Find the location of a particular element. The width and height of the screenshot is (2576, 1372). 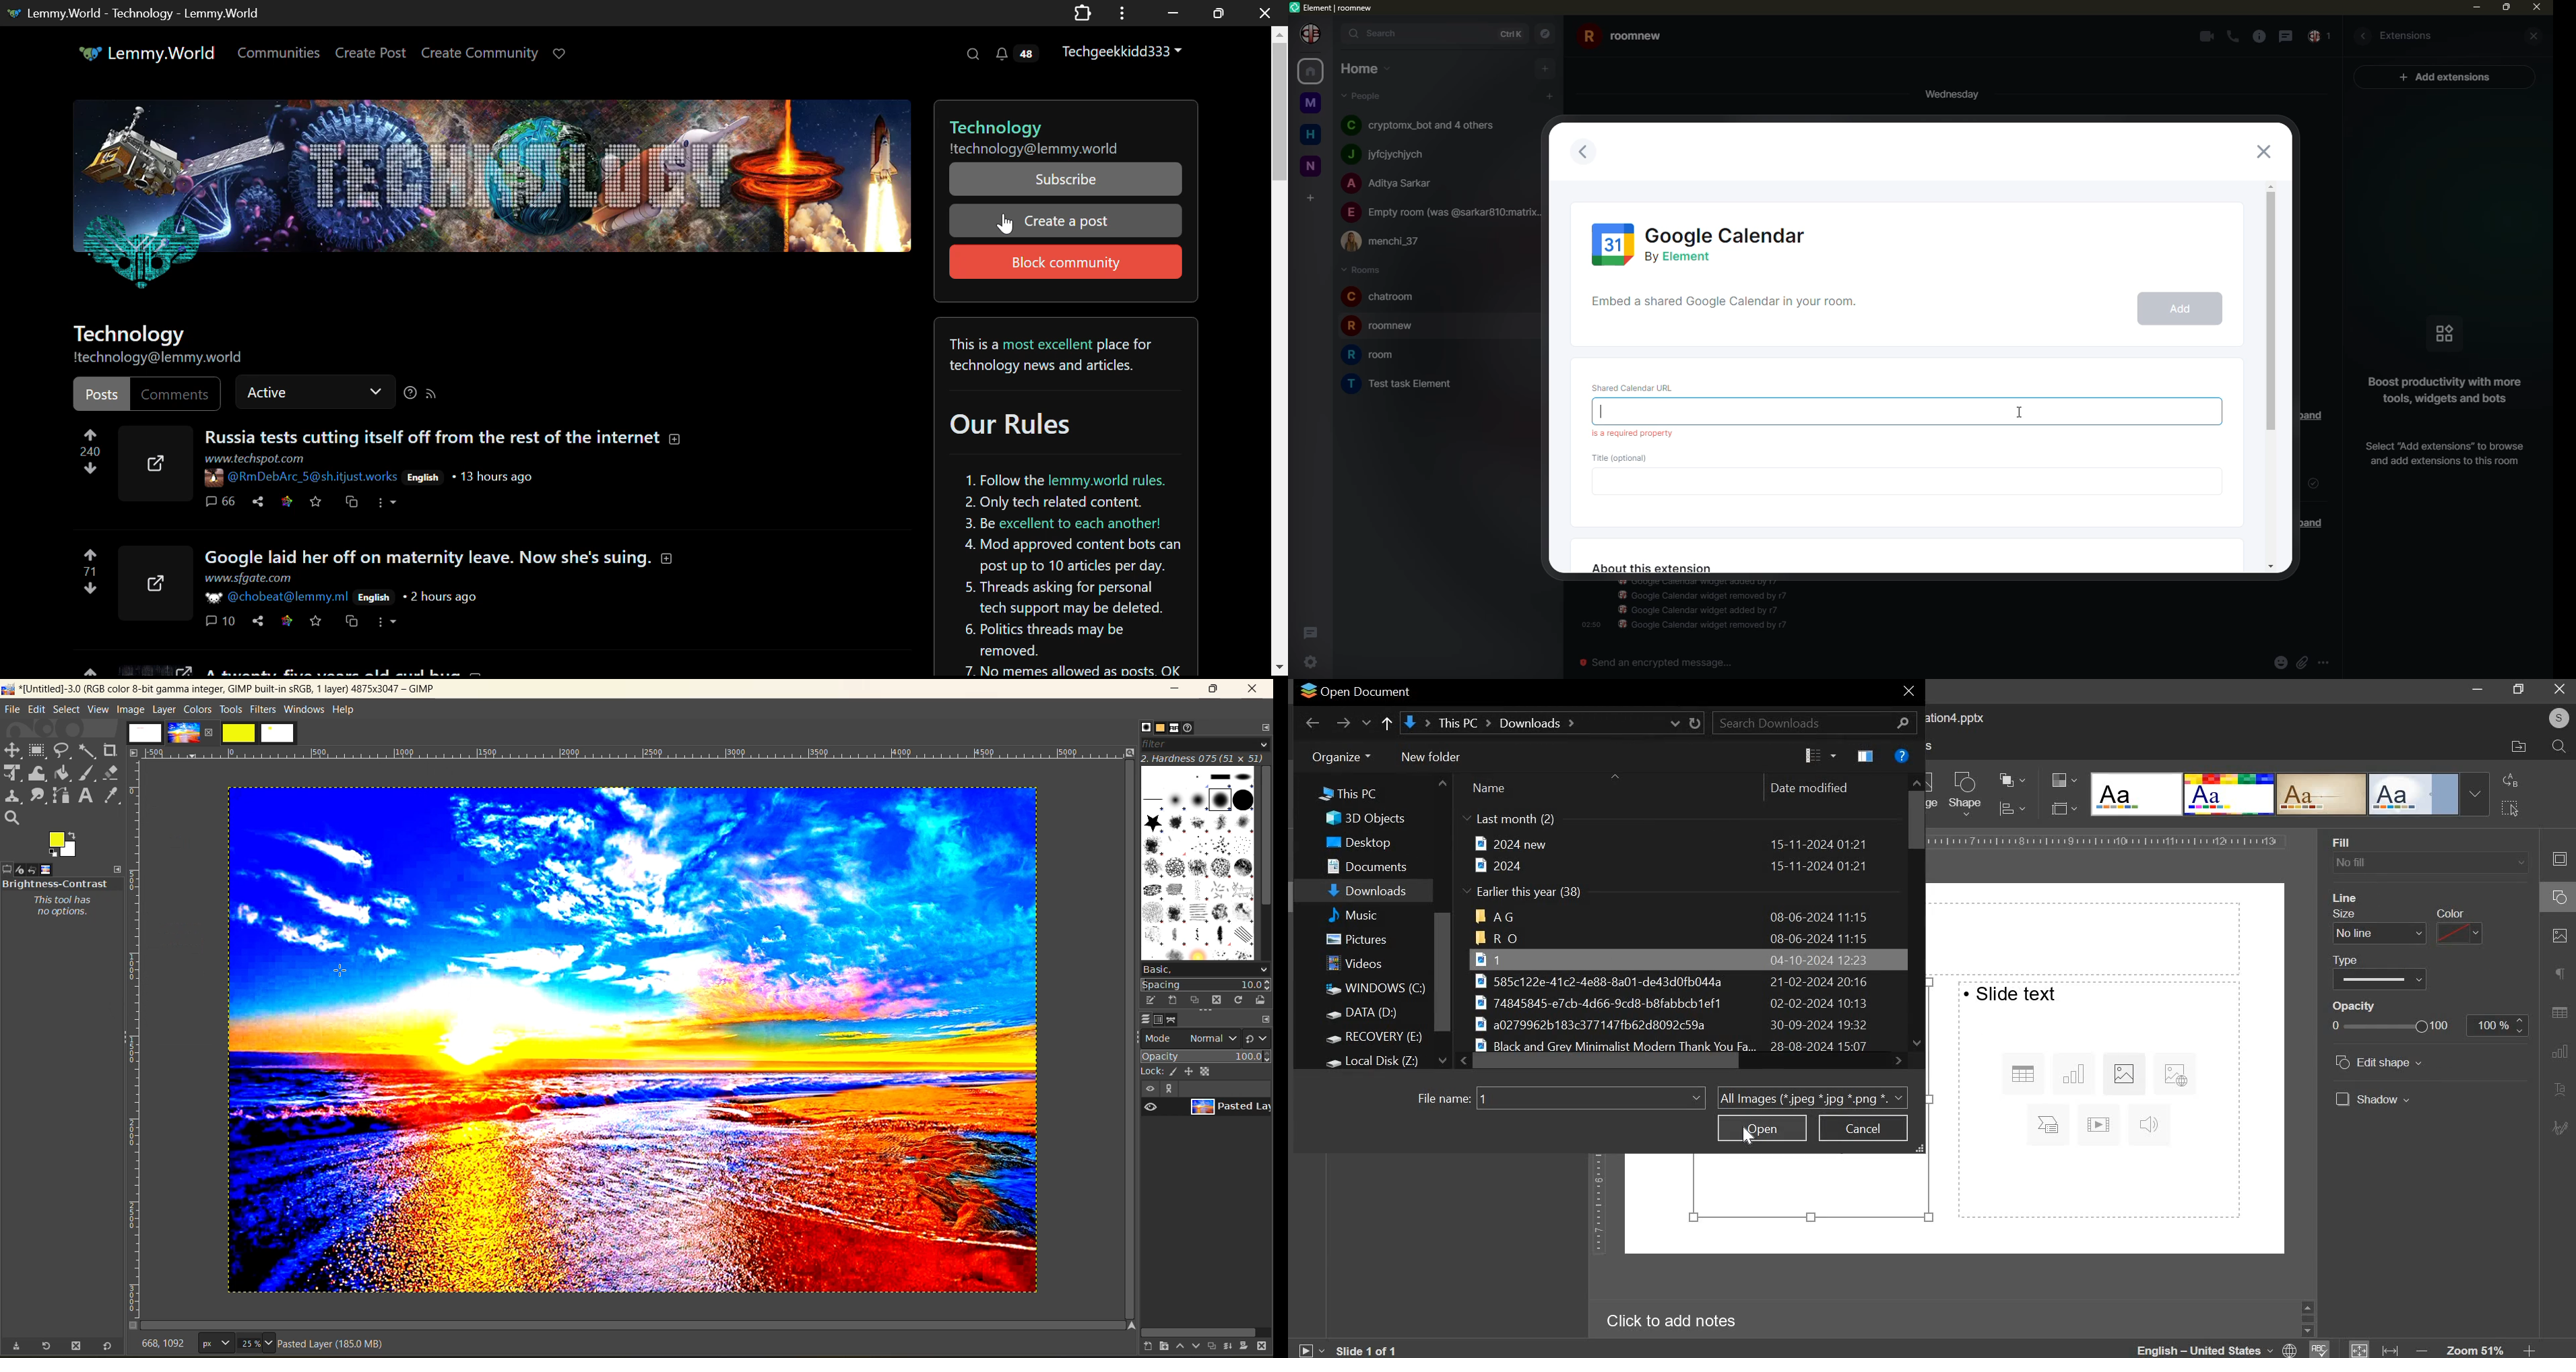

file type is located at coordinates (1812, 1097).